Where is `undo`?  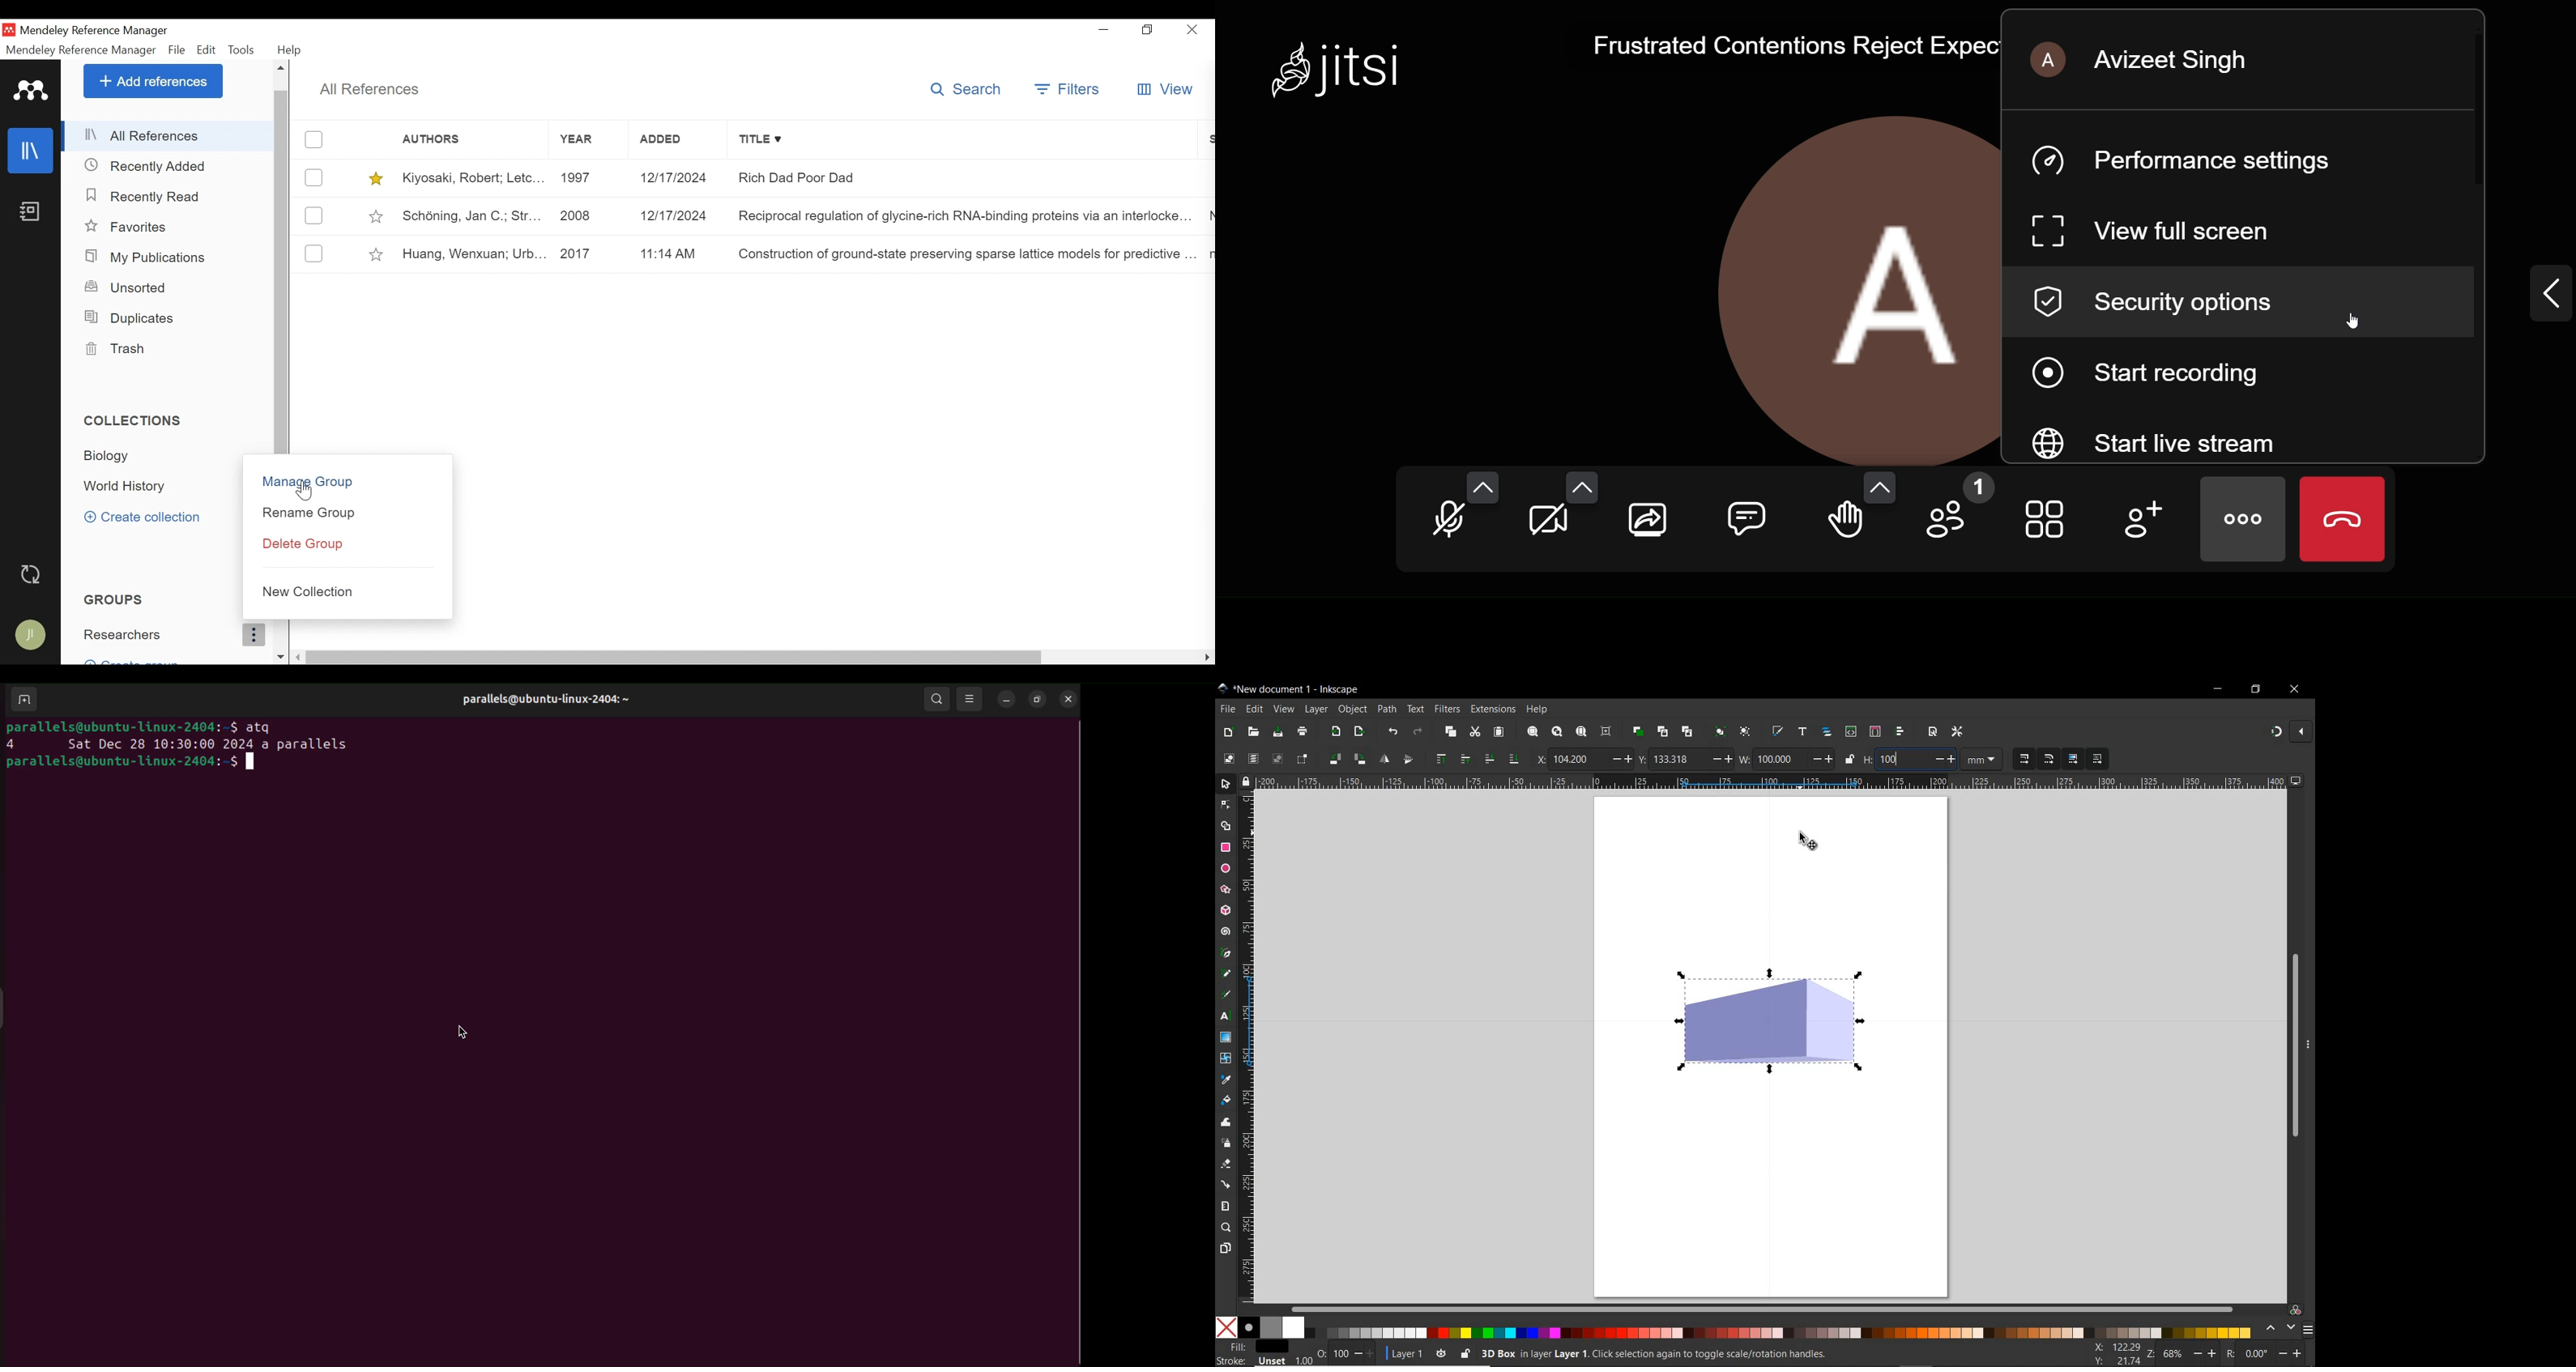
undo is located at coordinates (1393, 731).